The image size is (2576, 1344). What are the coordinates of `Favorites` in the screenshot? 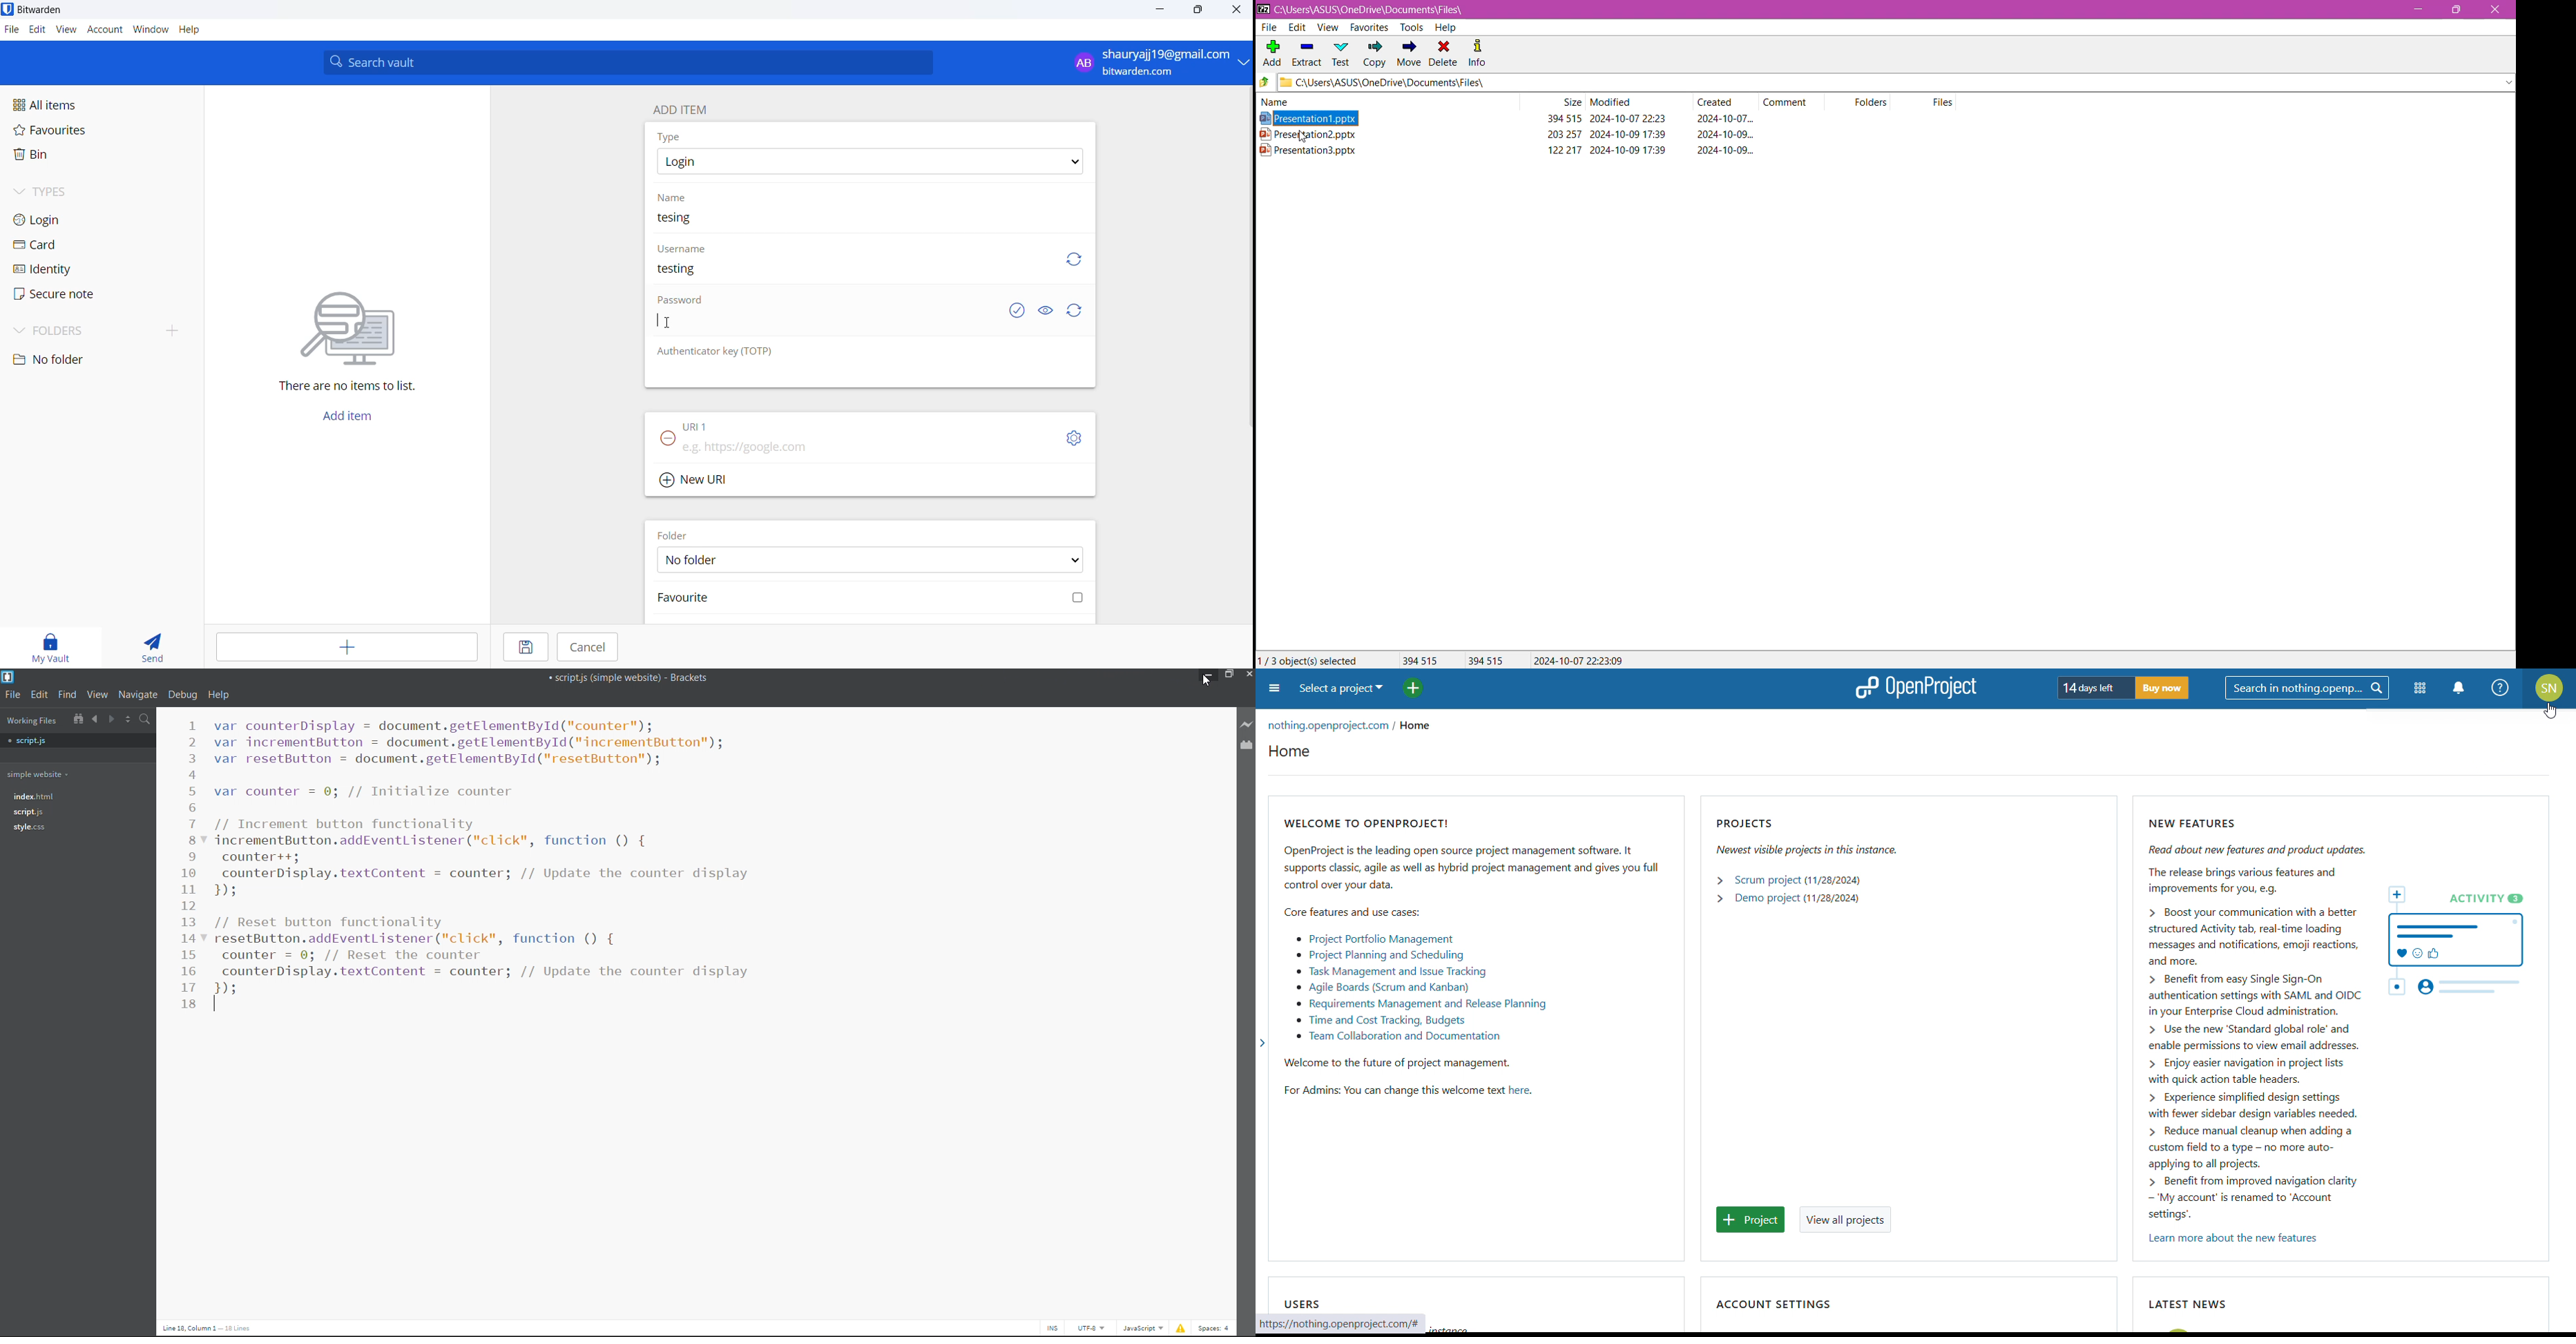 It's located at (1368, 28).